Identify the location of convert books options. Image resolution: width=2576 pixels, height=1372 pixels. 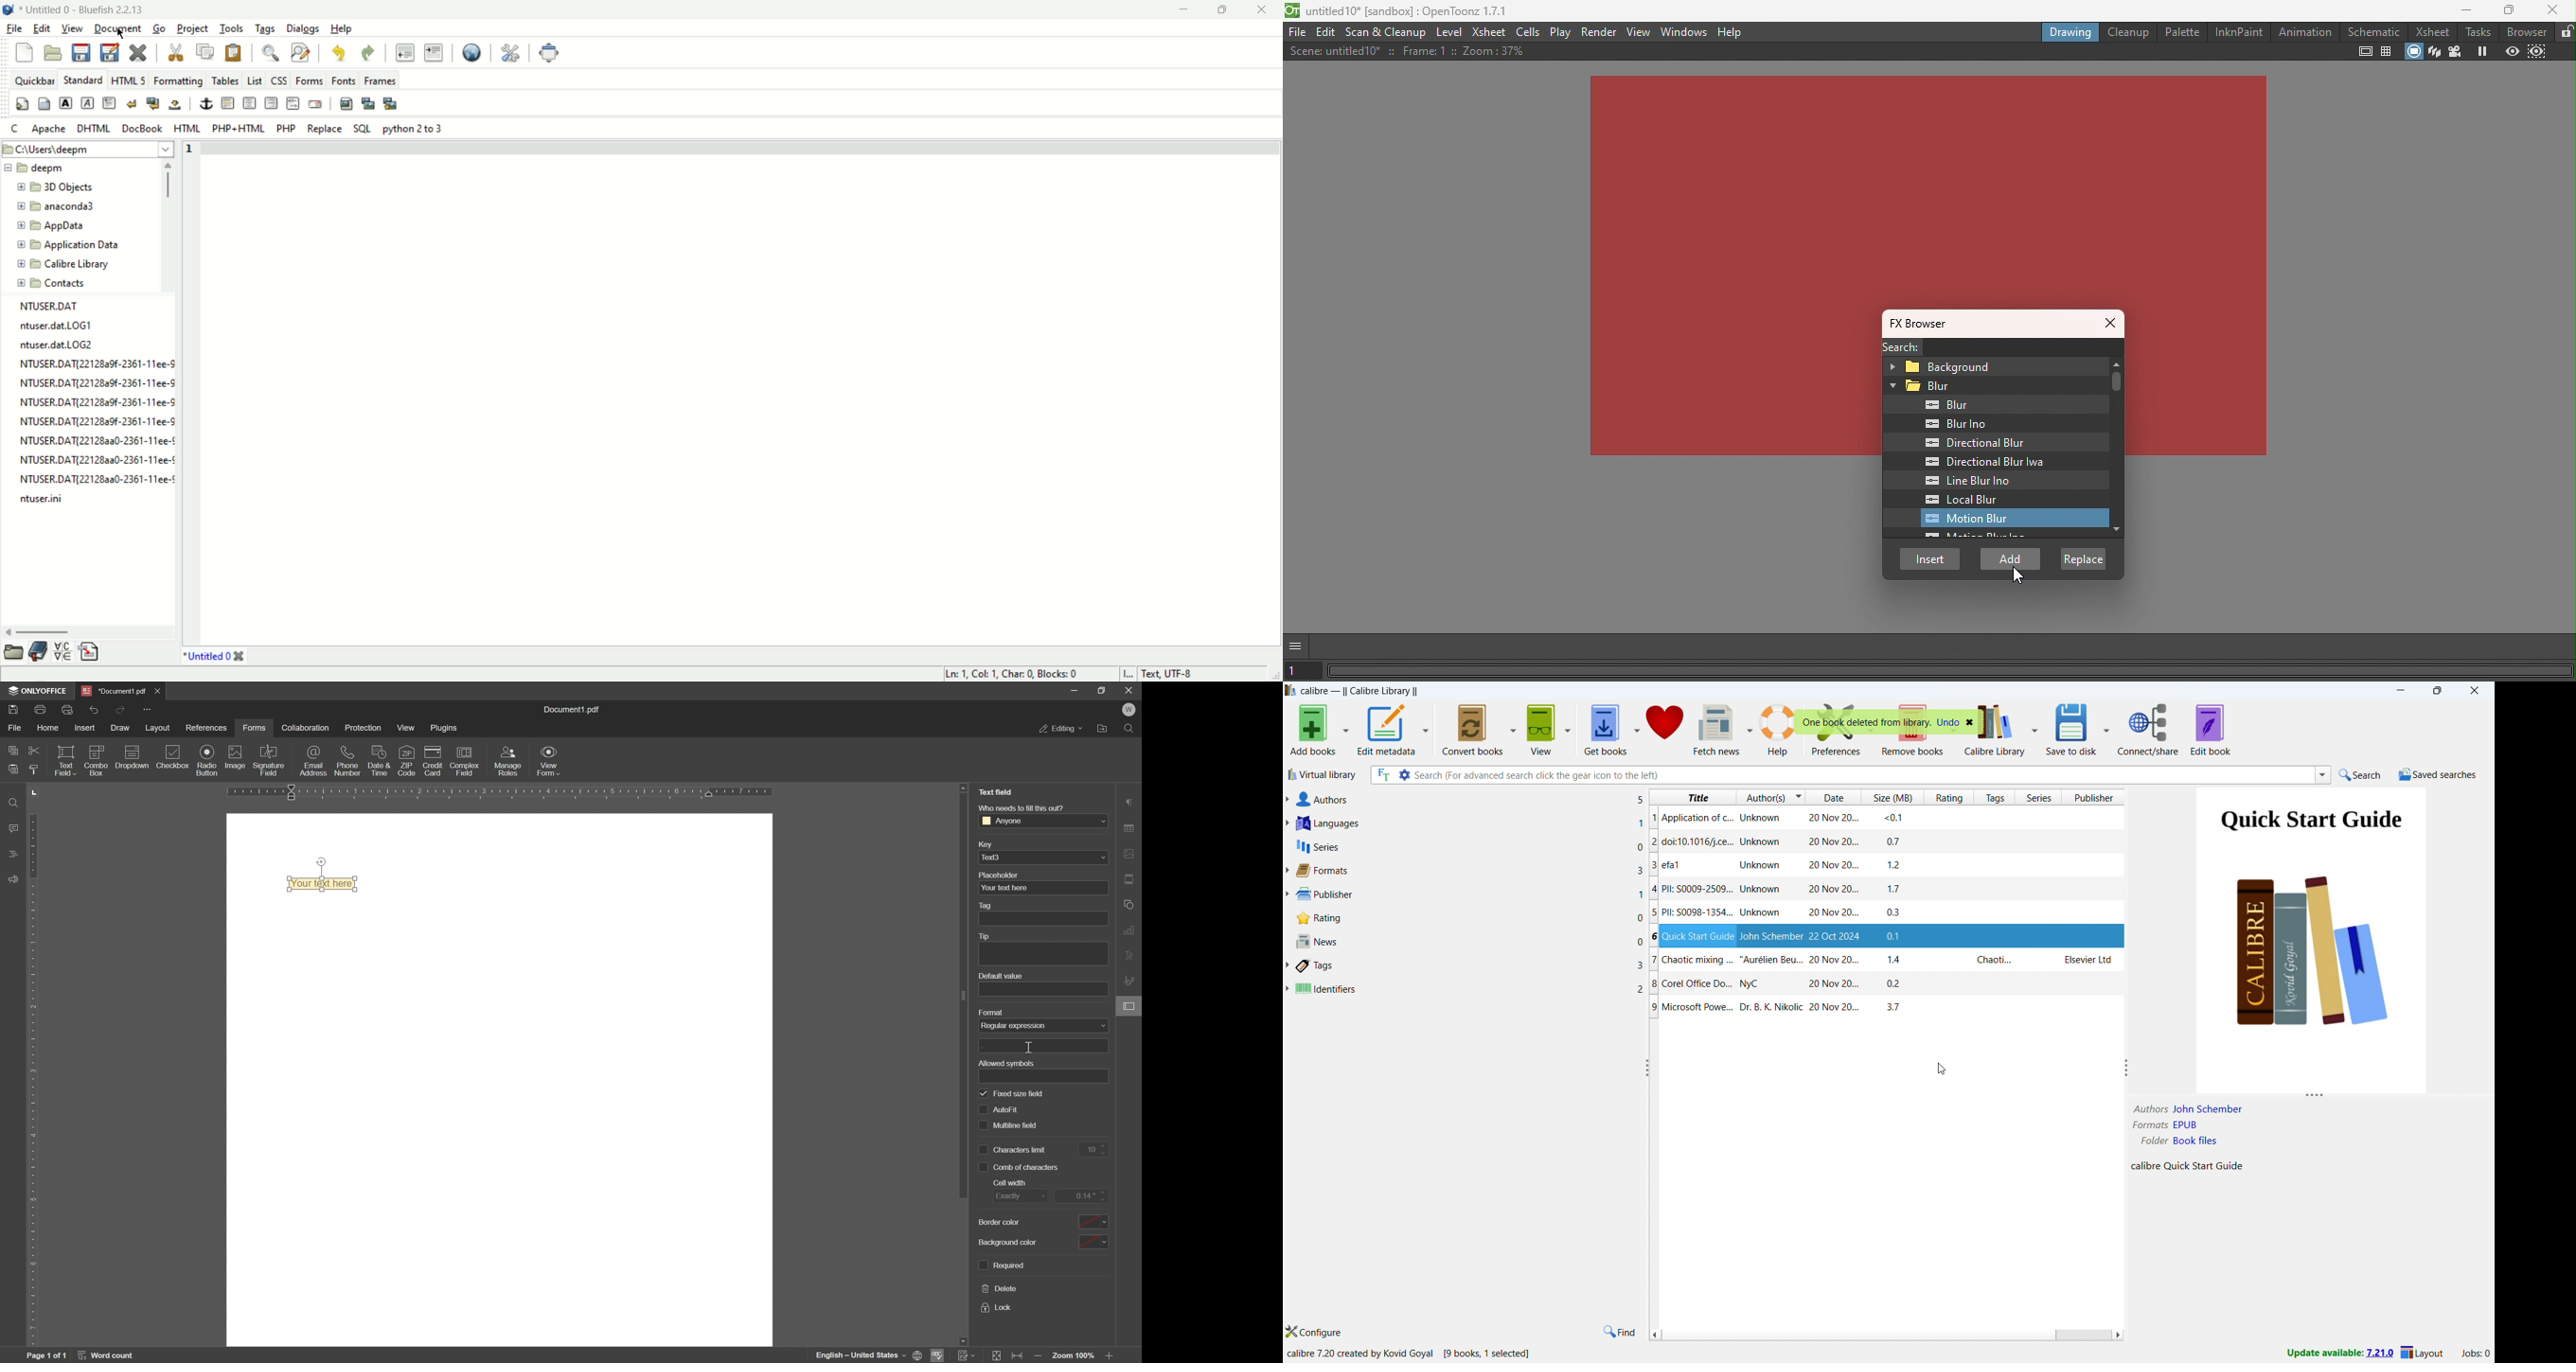
(1514, 729).